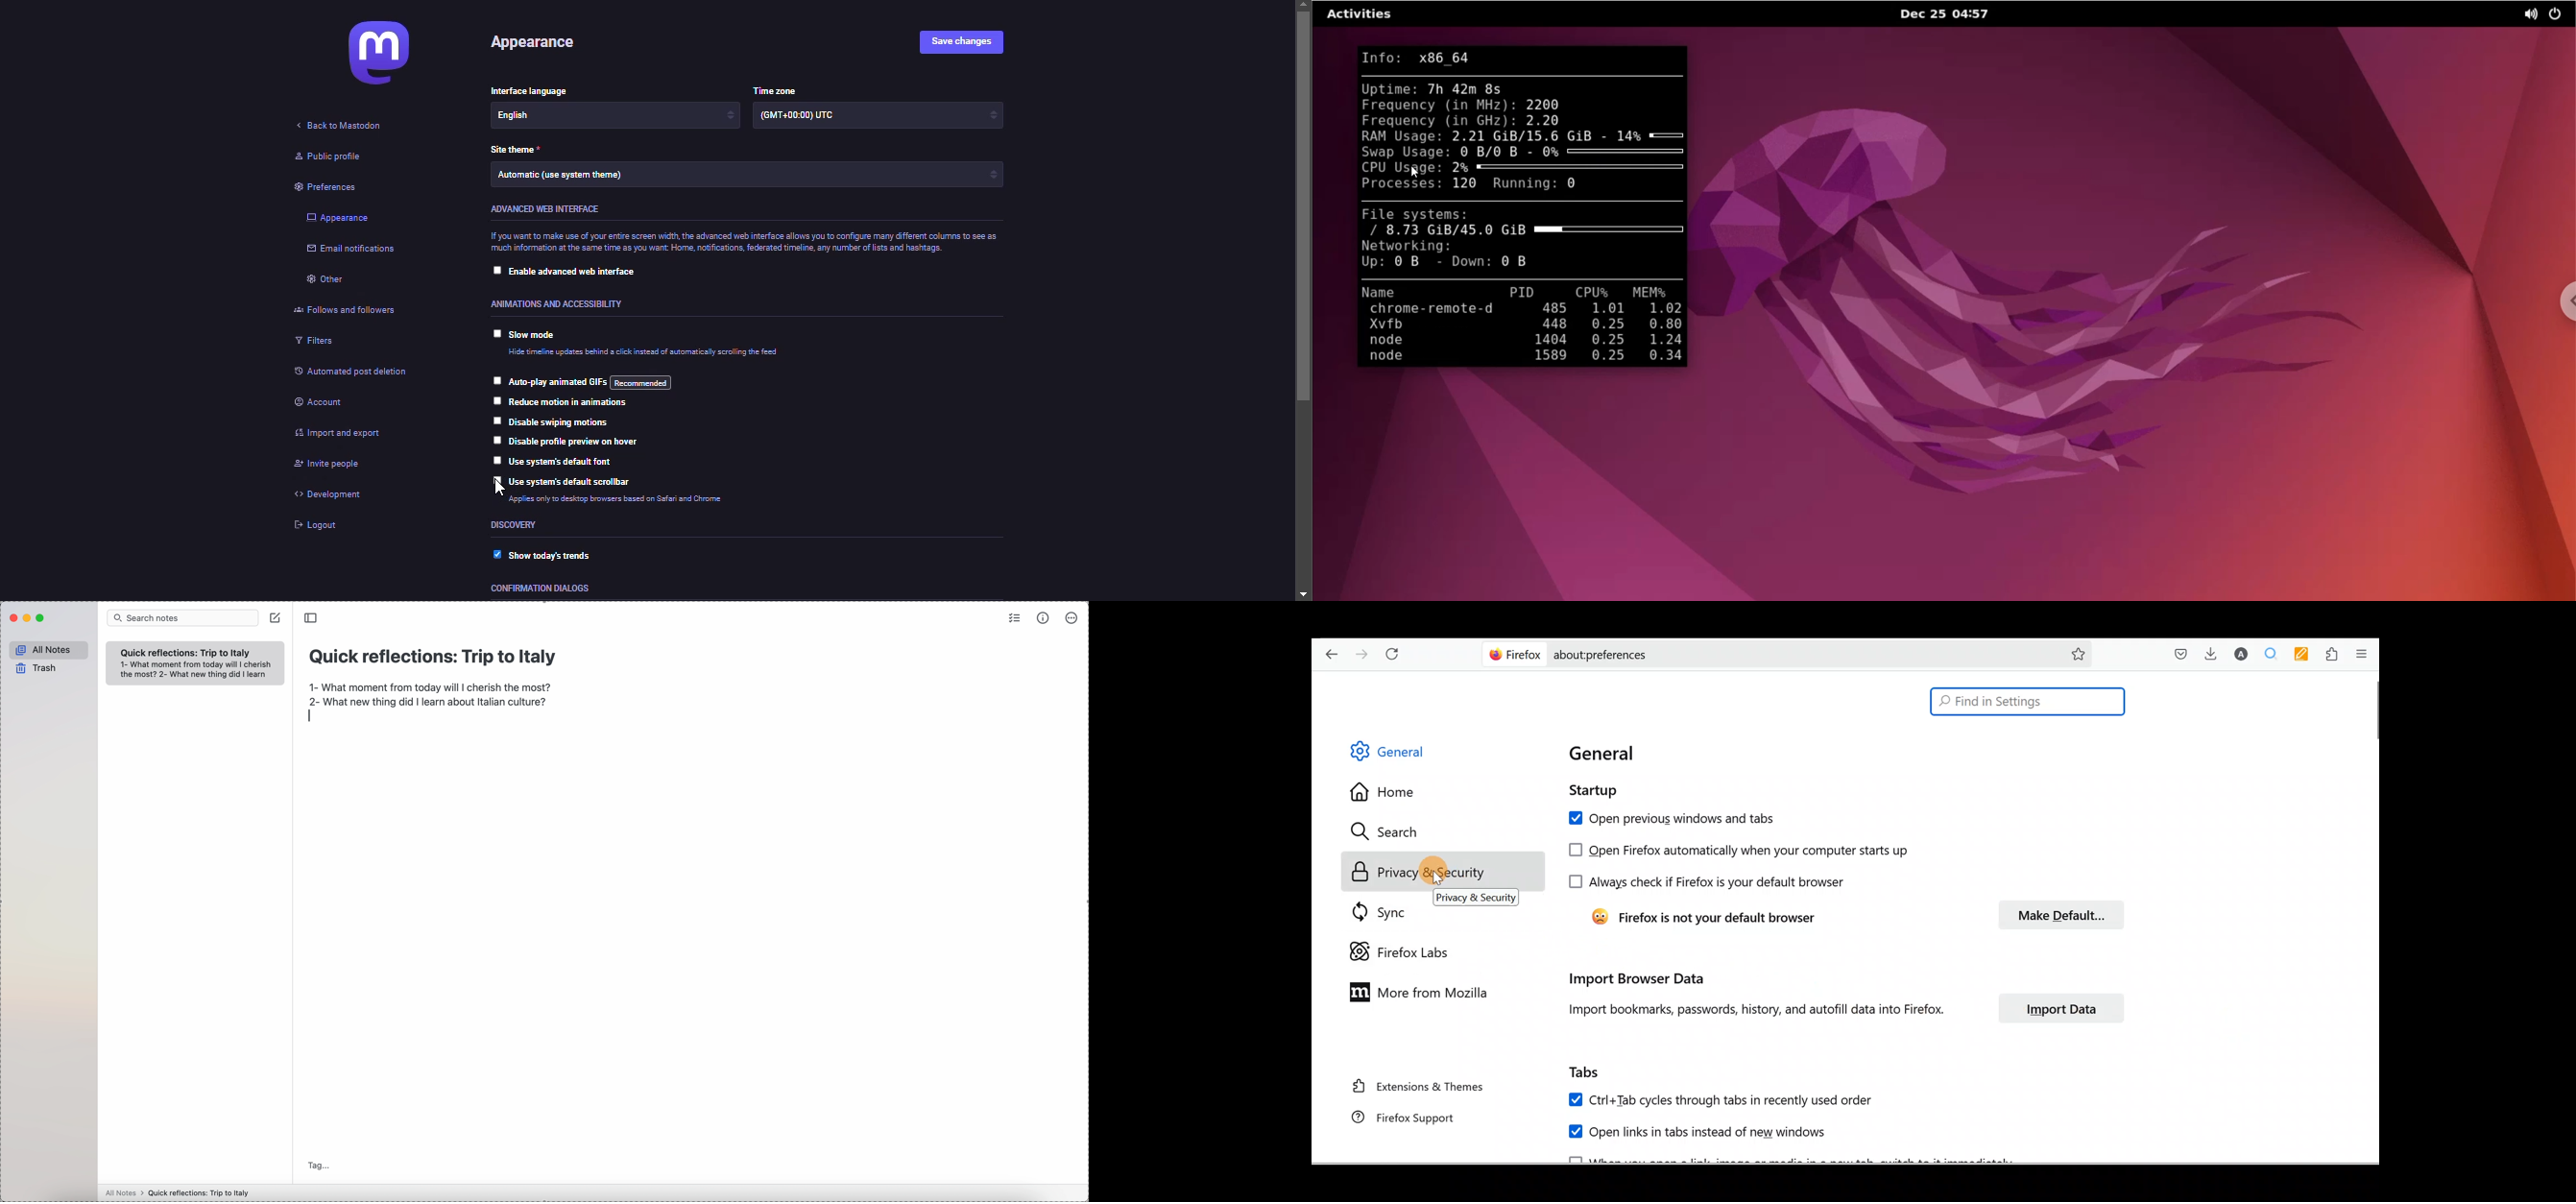 The image size is (2576, 1204). I want to click on language, so click(563, 118).